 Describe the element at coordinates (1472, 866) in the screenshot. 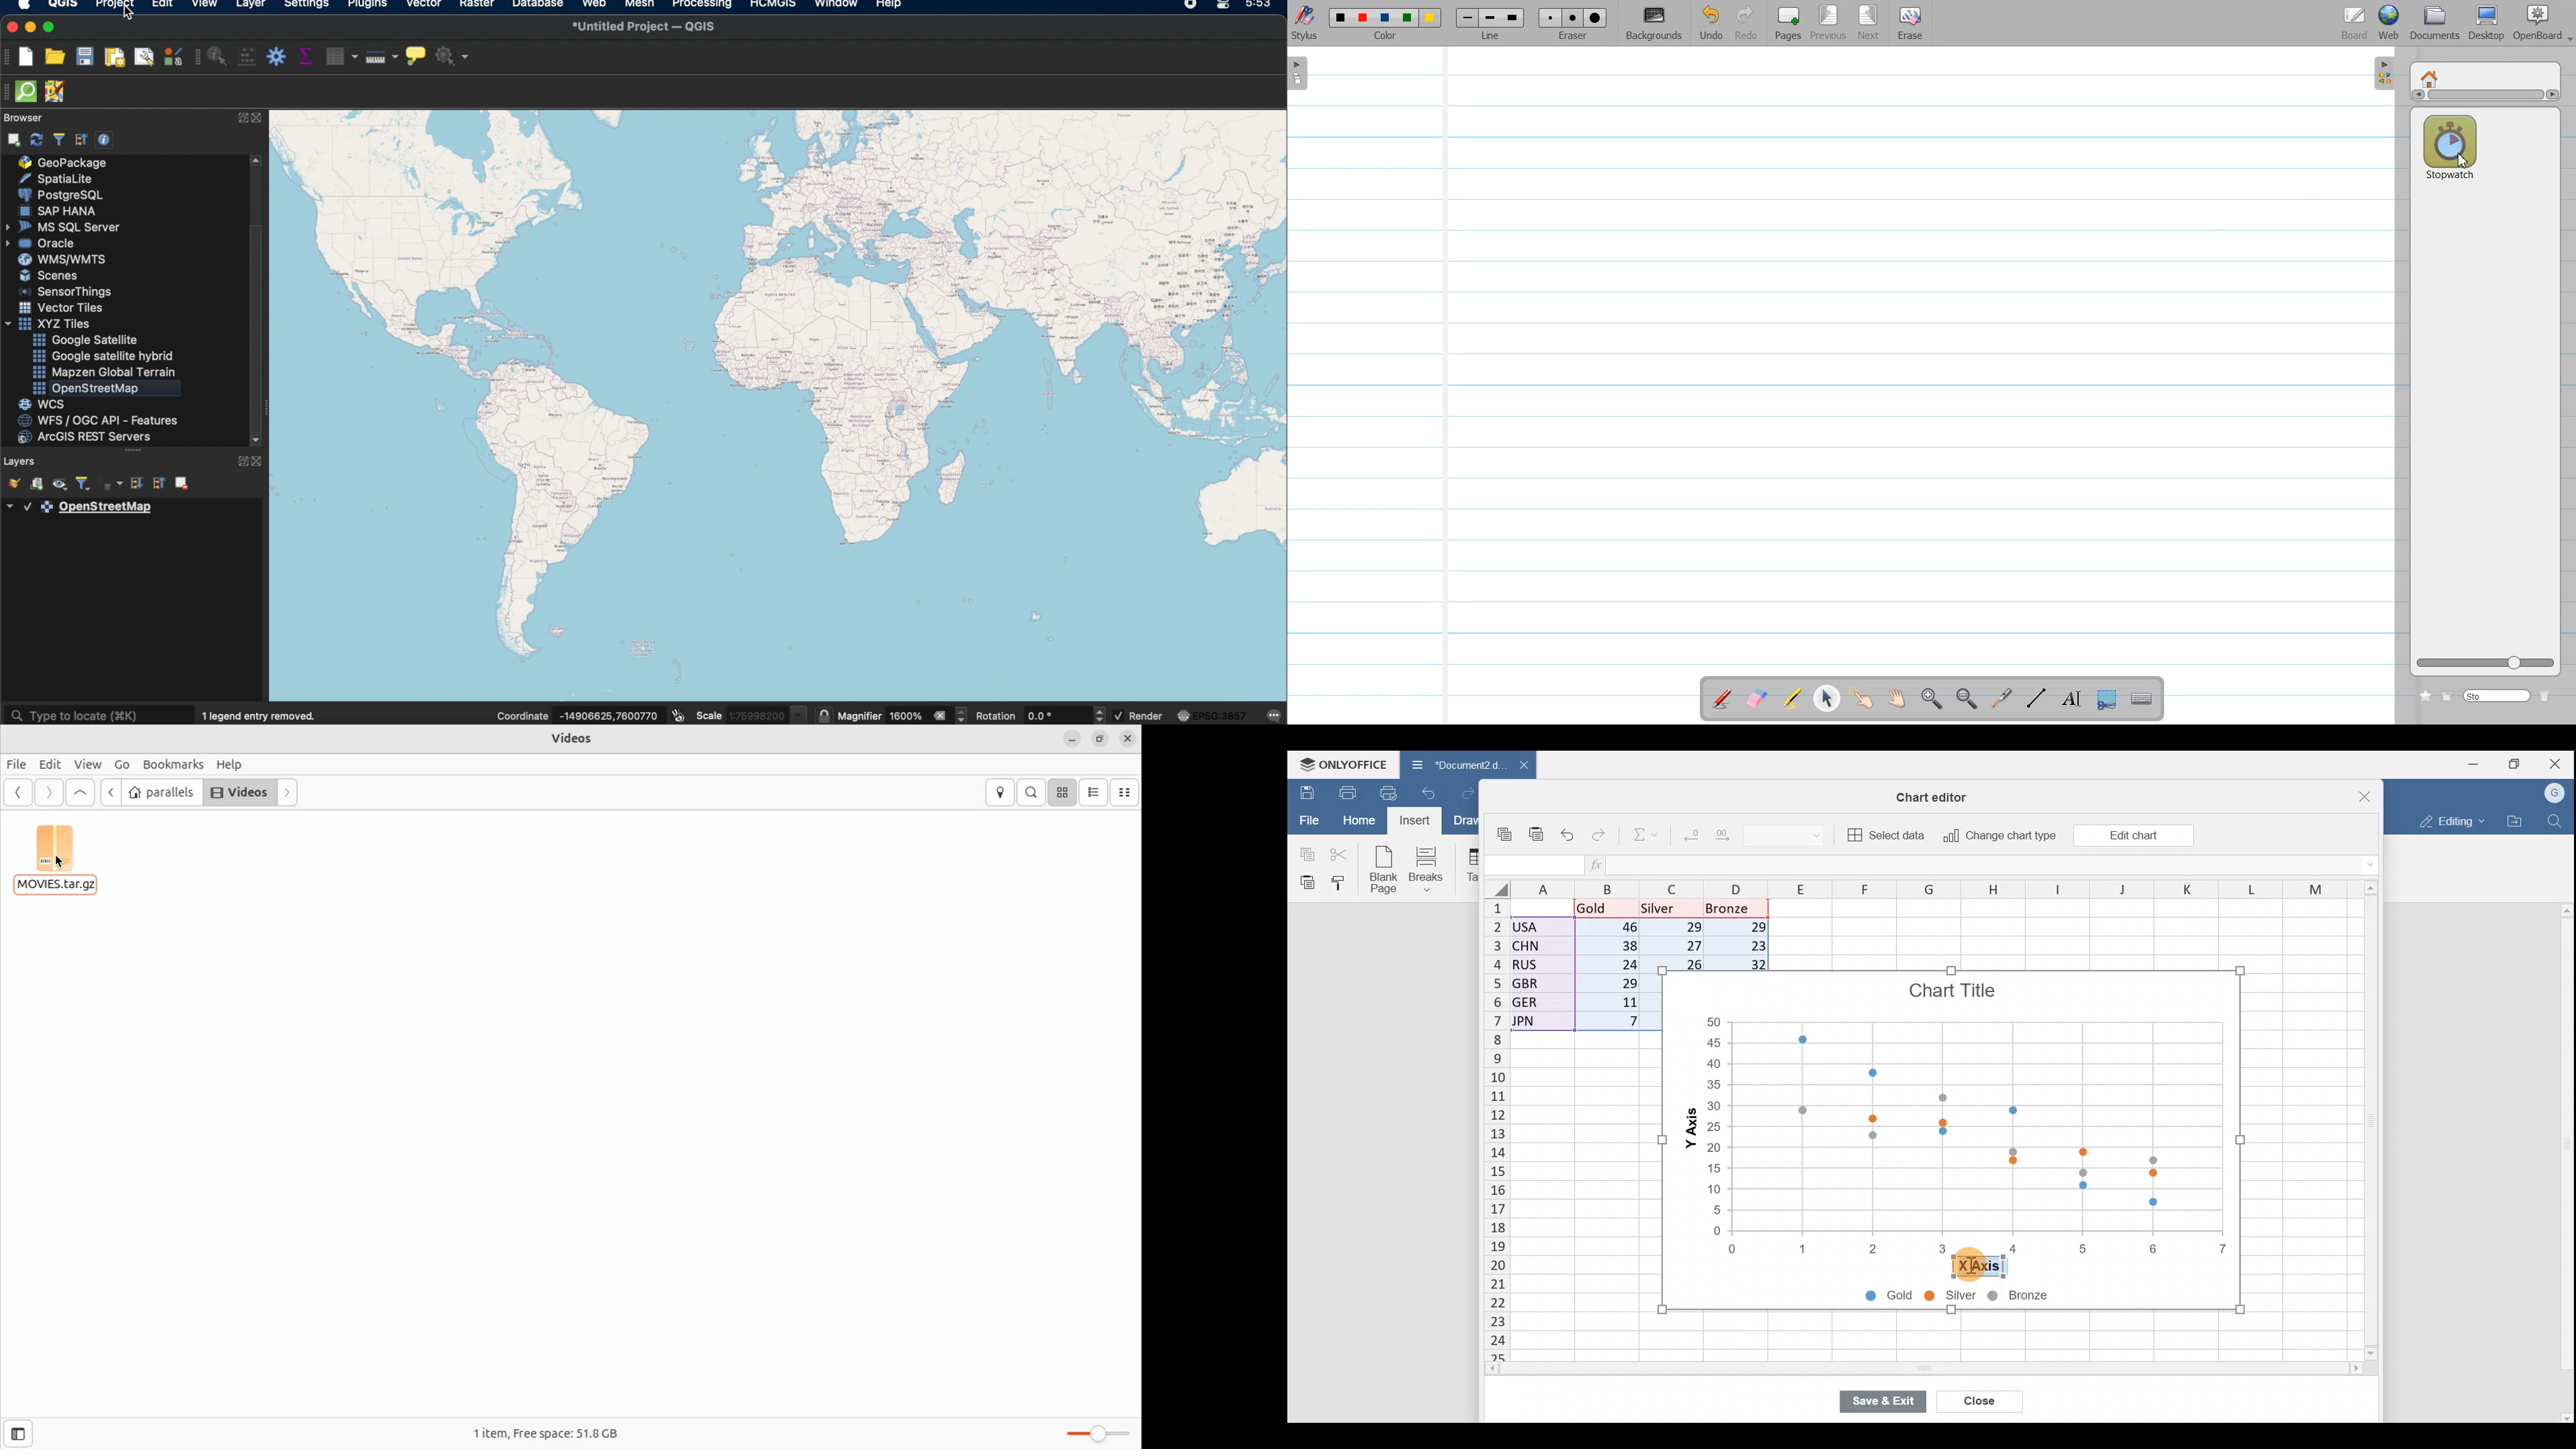

I see `Table` at that location.